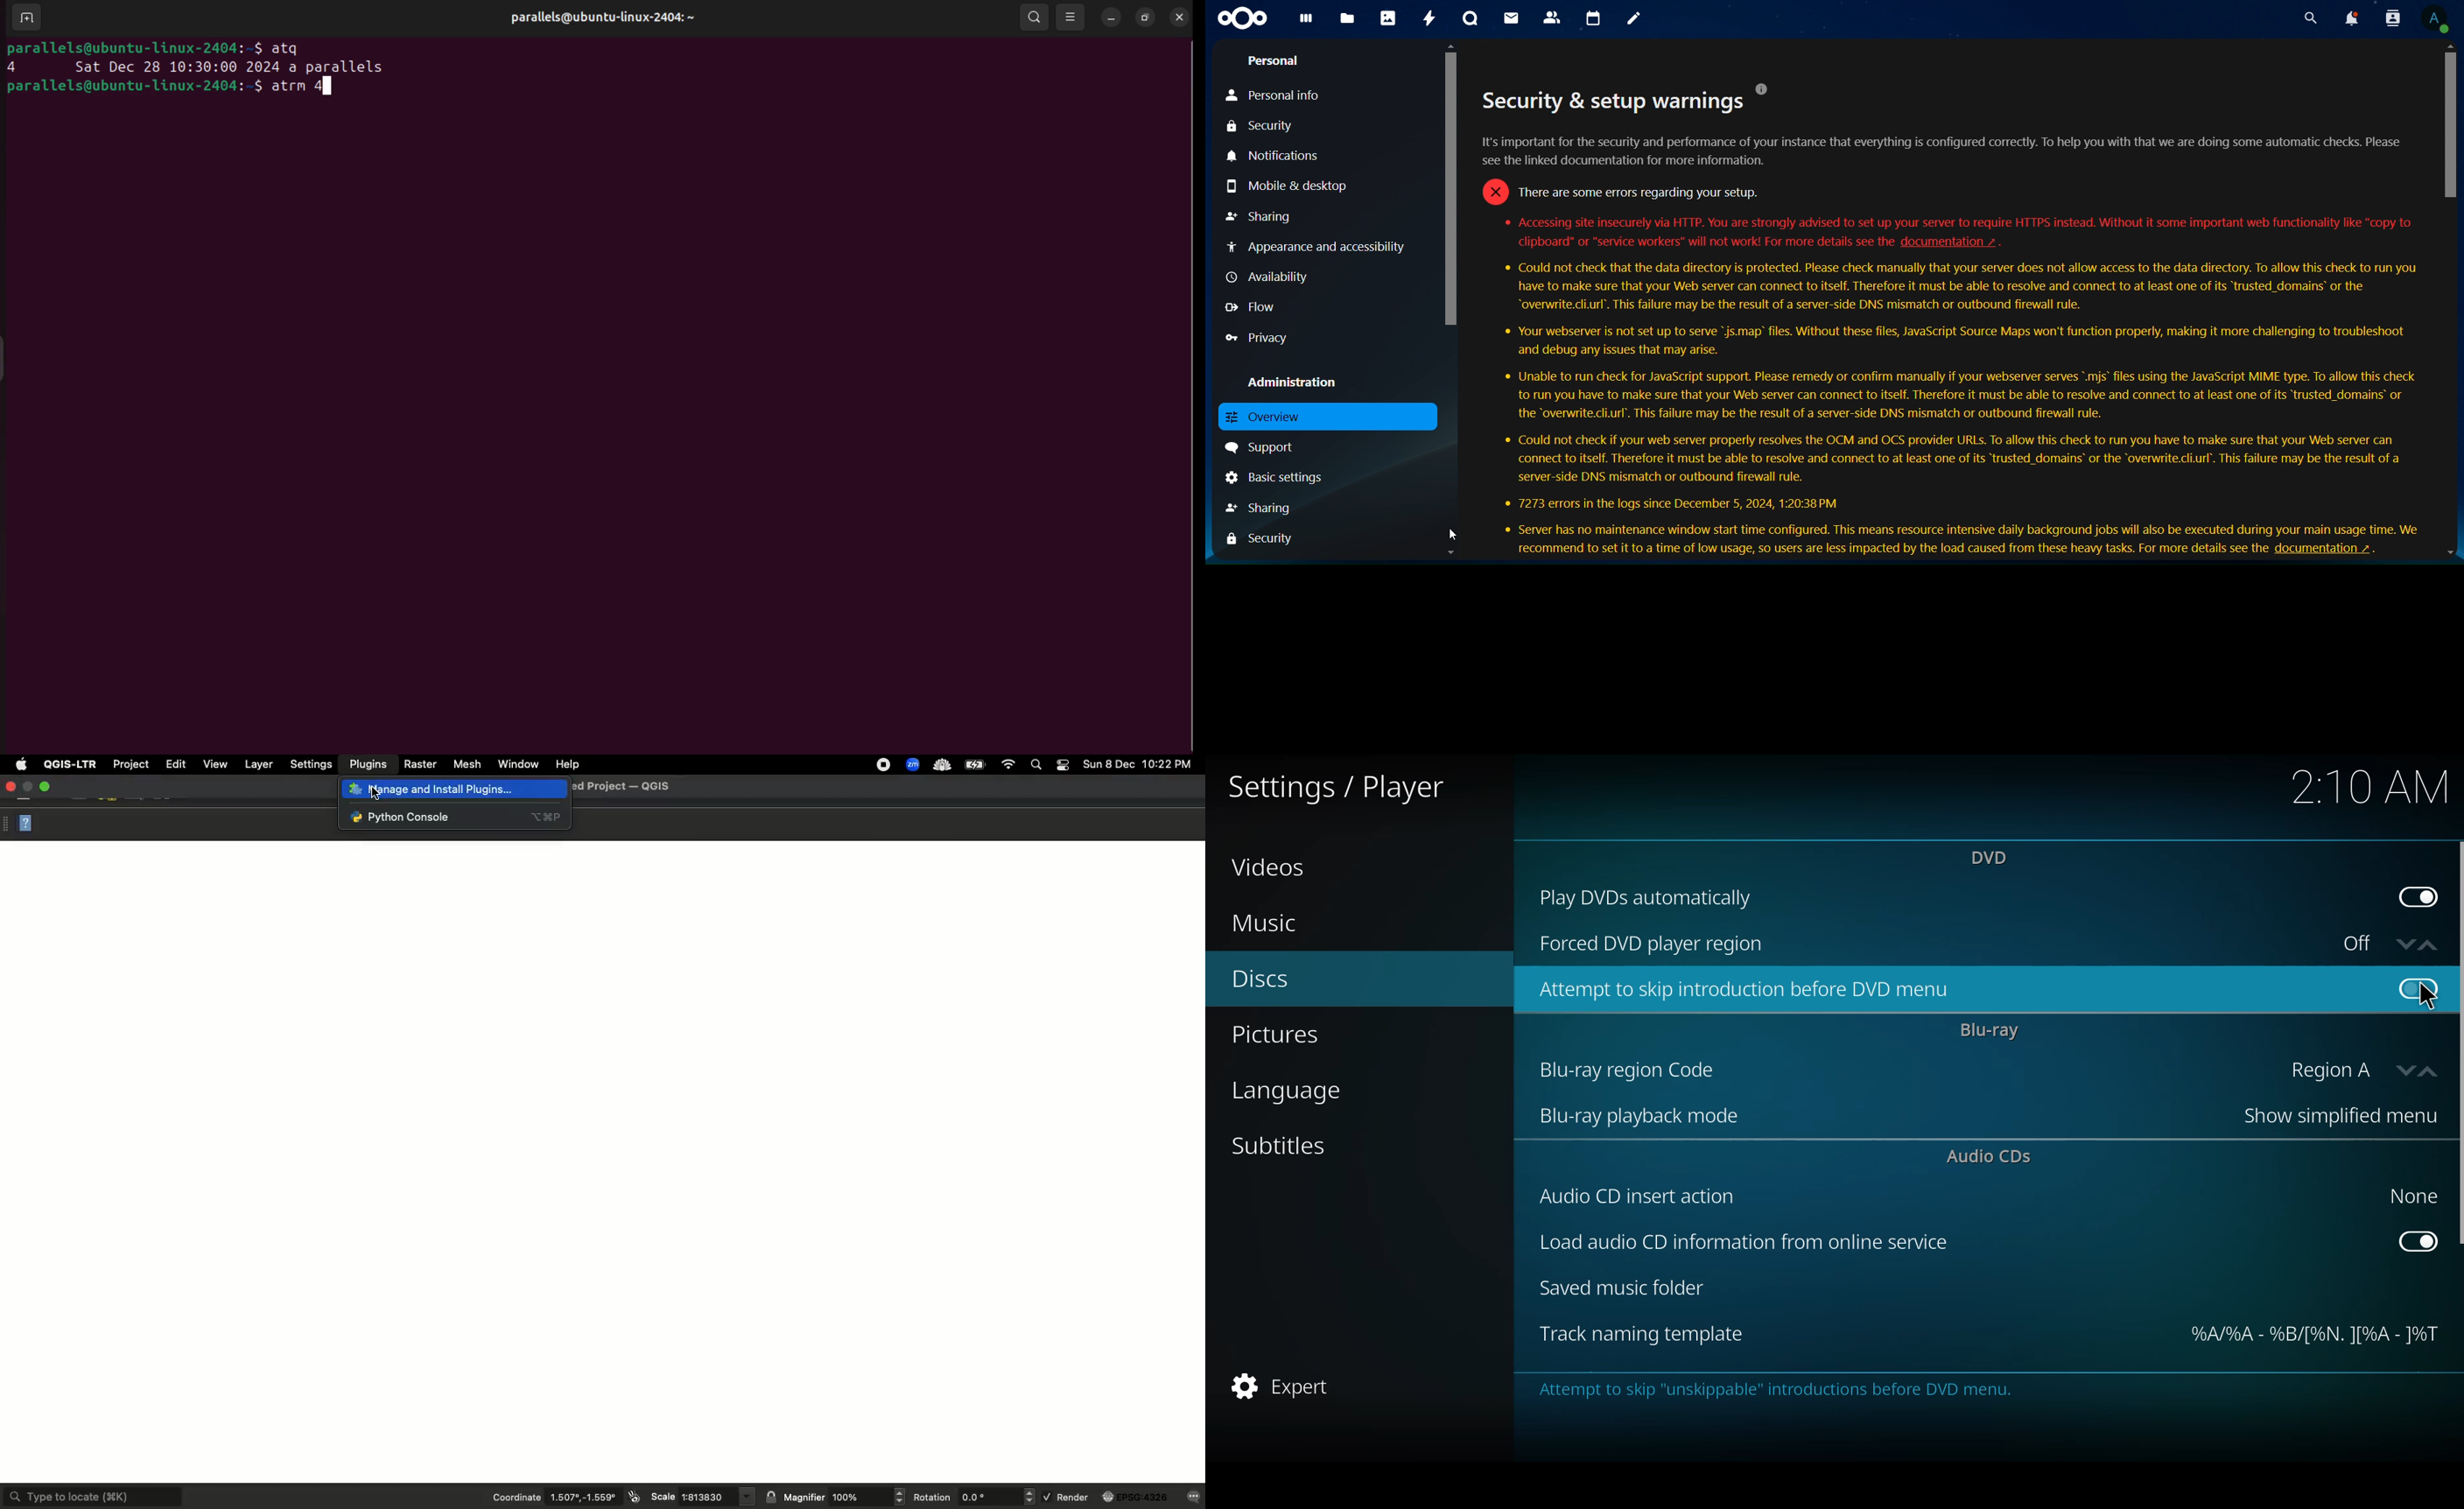  I want to click on Scale, so click(663, 1496).